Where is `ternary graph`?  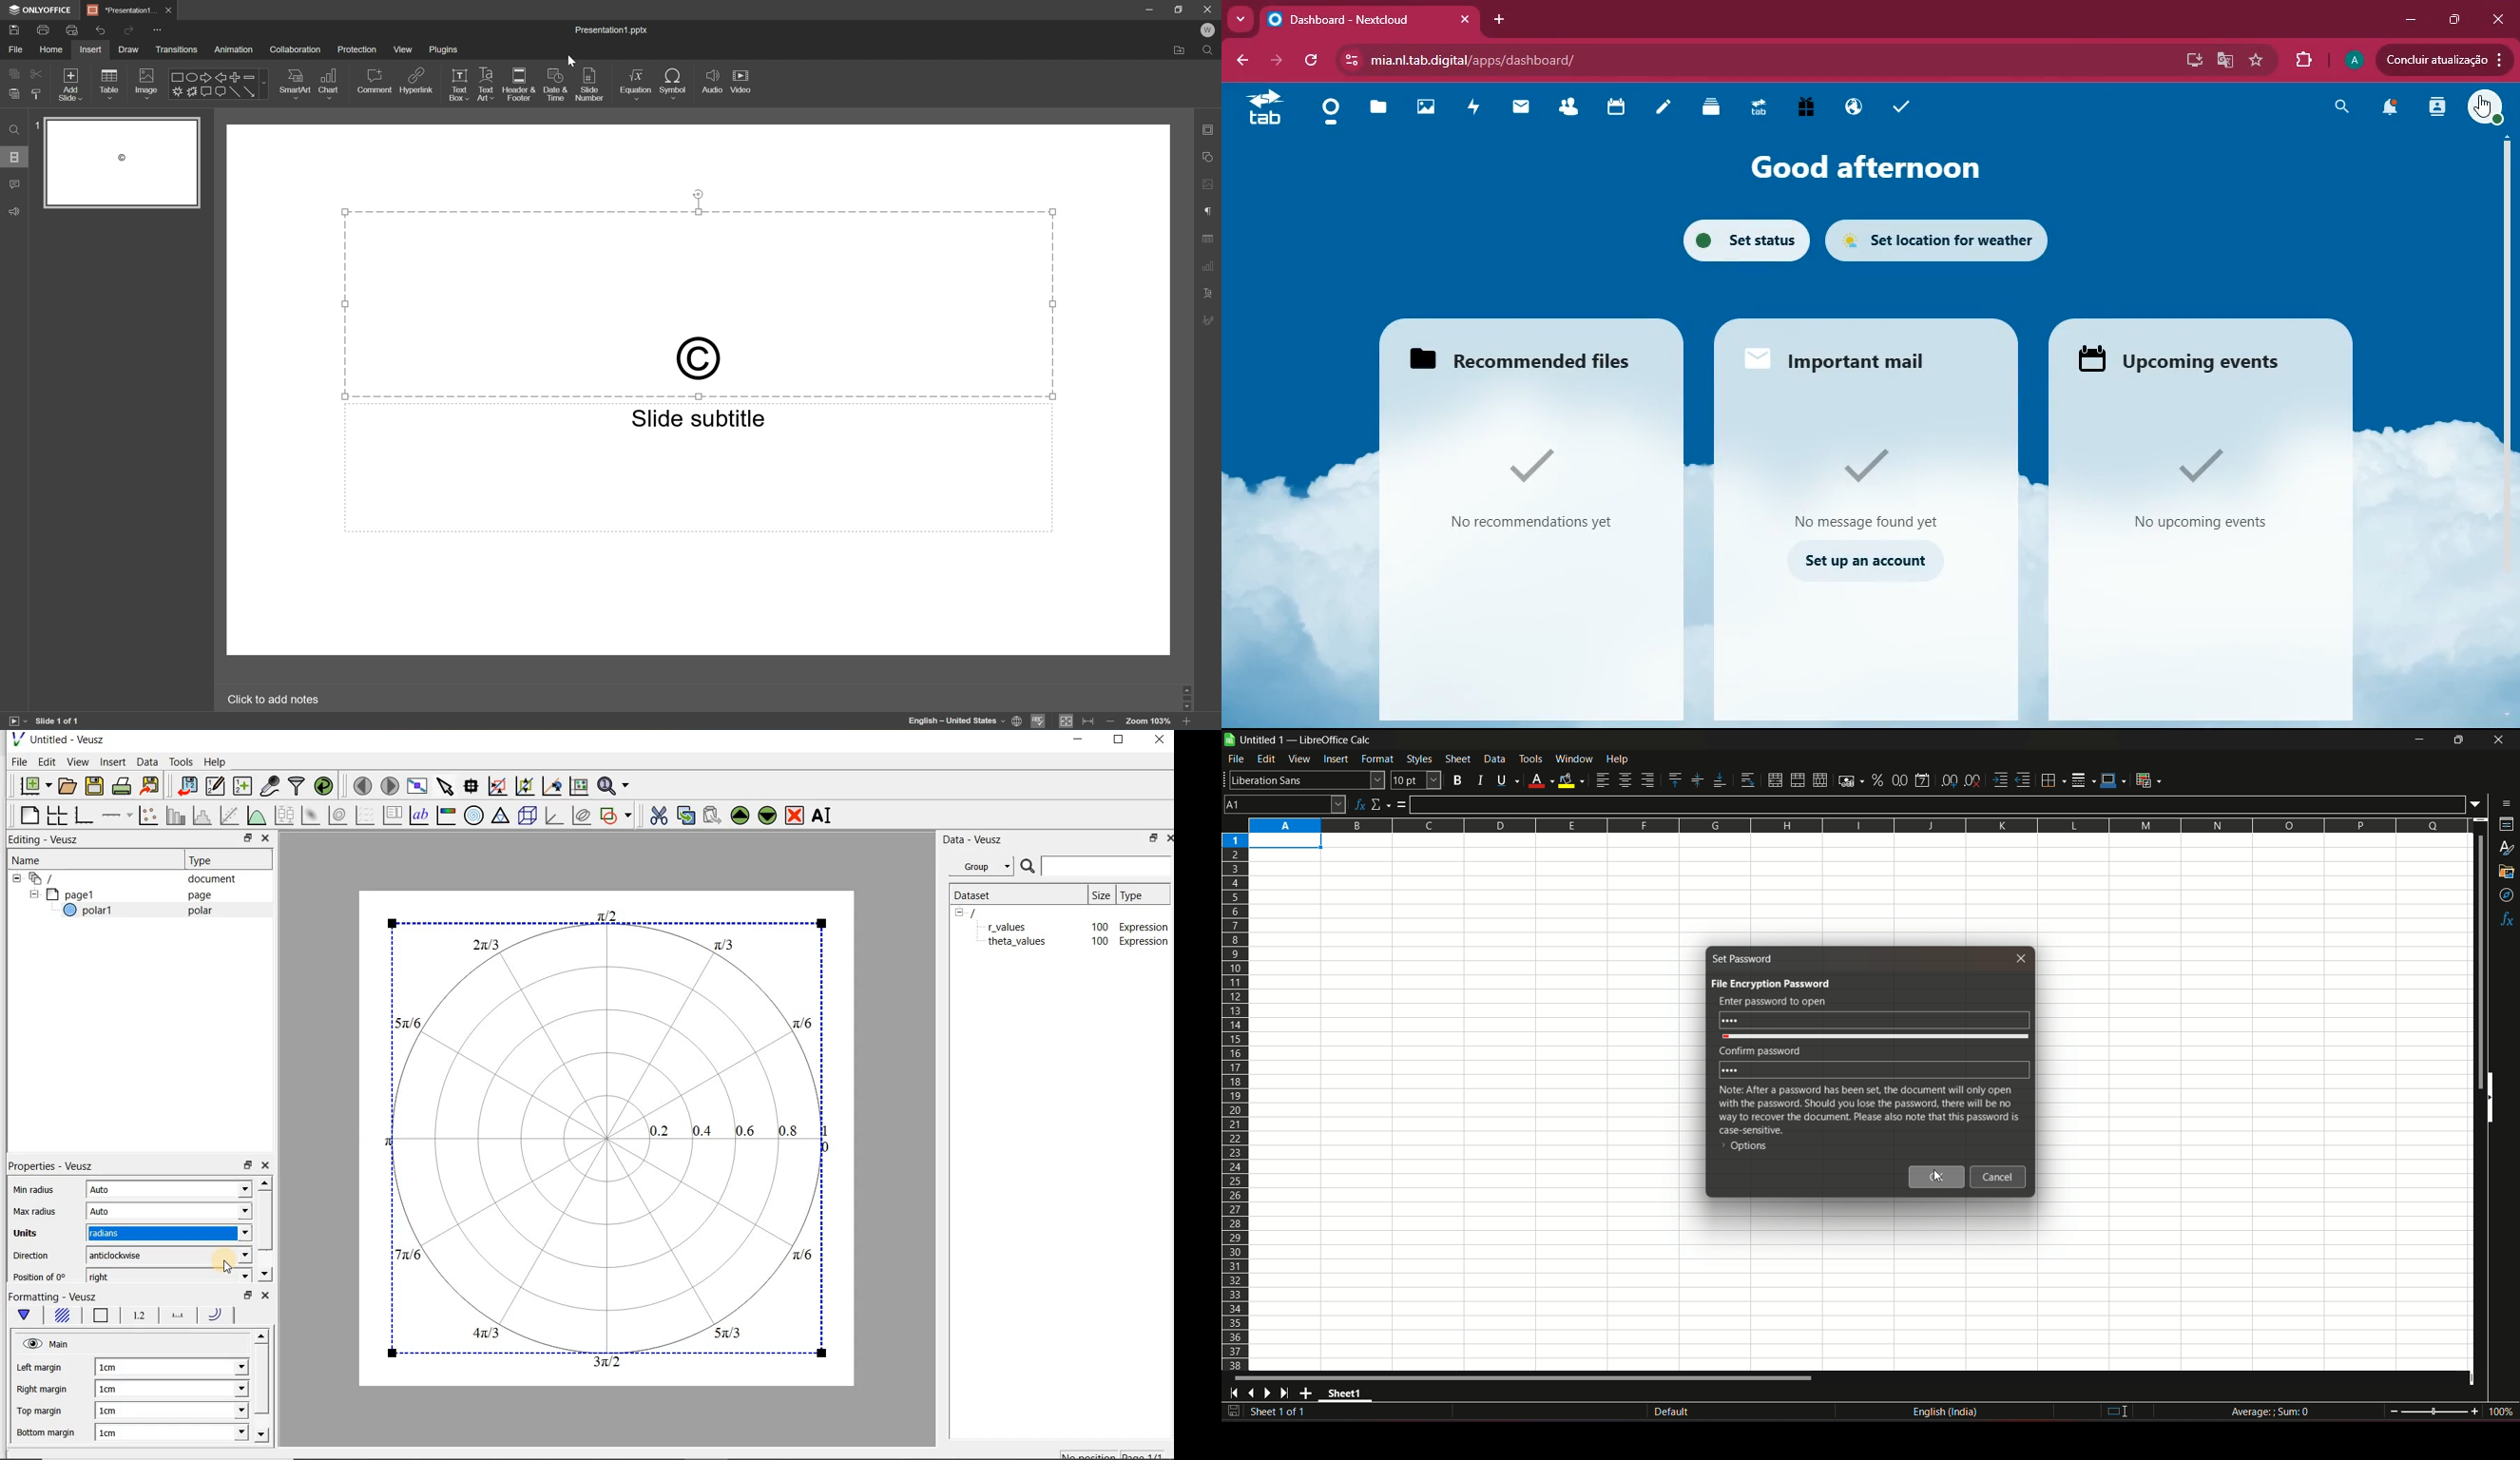
ternary graph is located at coordinates (502, 816).